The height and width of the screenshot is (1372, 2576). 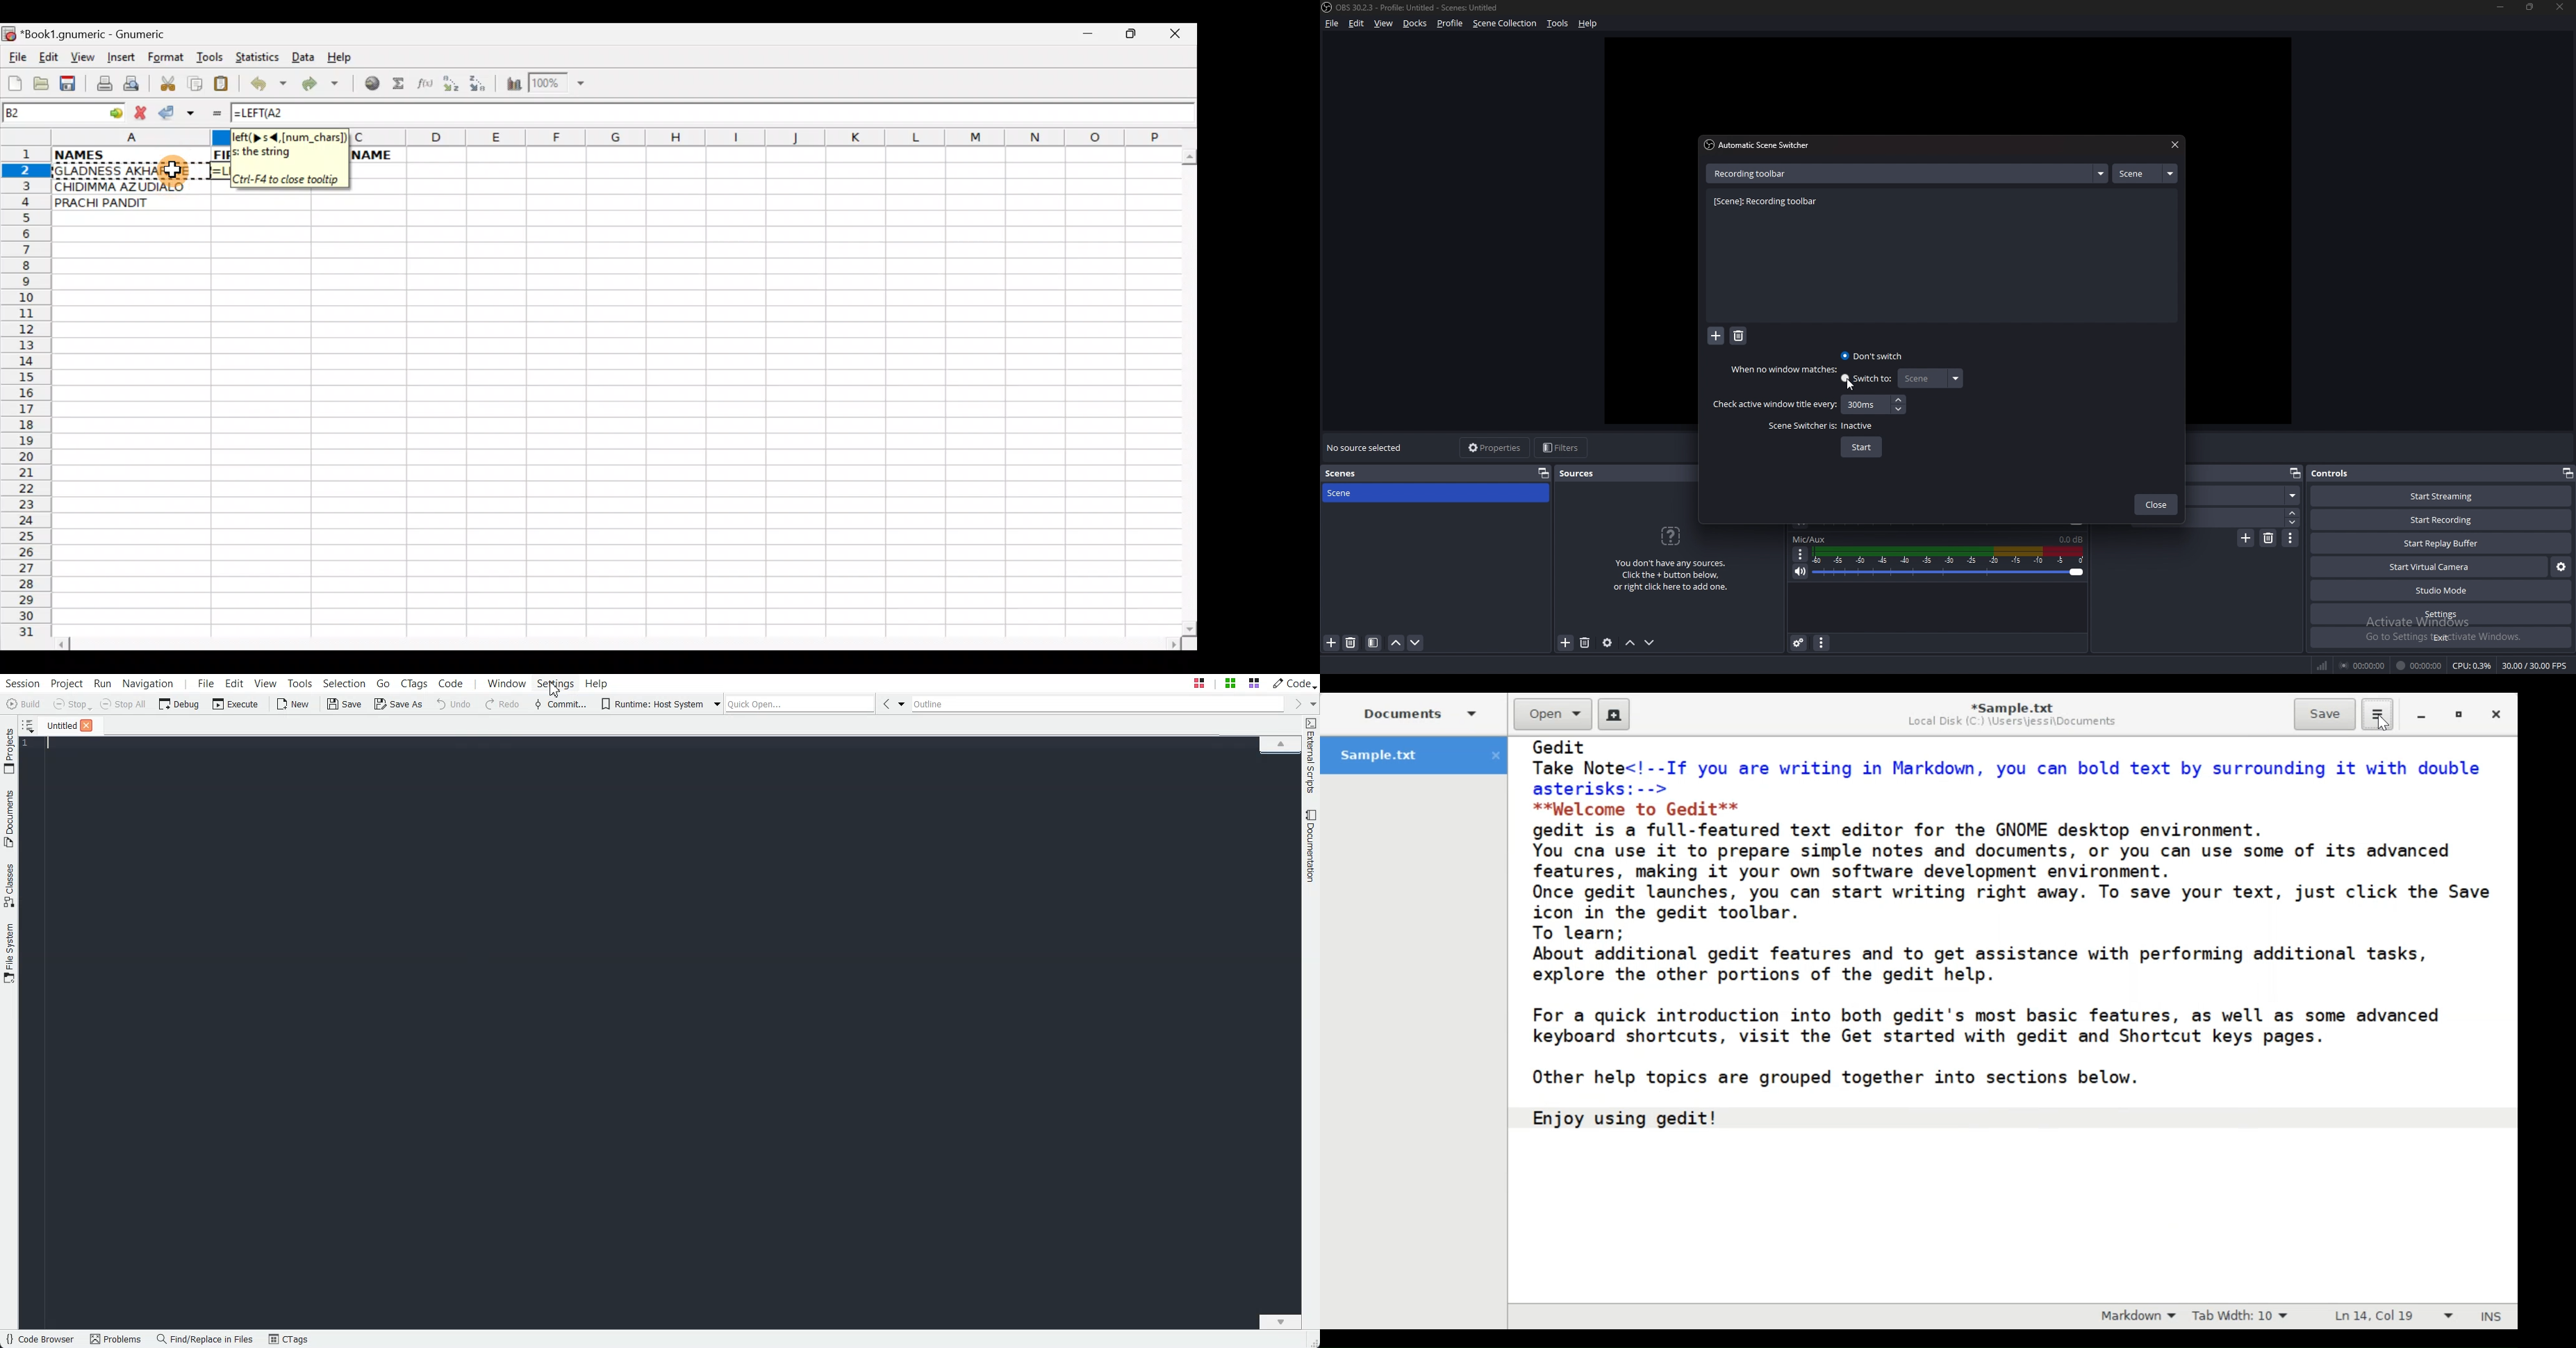 What do you see at coordinates (303, 56) in the screenshot?
I see `Data` at bounding box center [303, 56].